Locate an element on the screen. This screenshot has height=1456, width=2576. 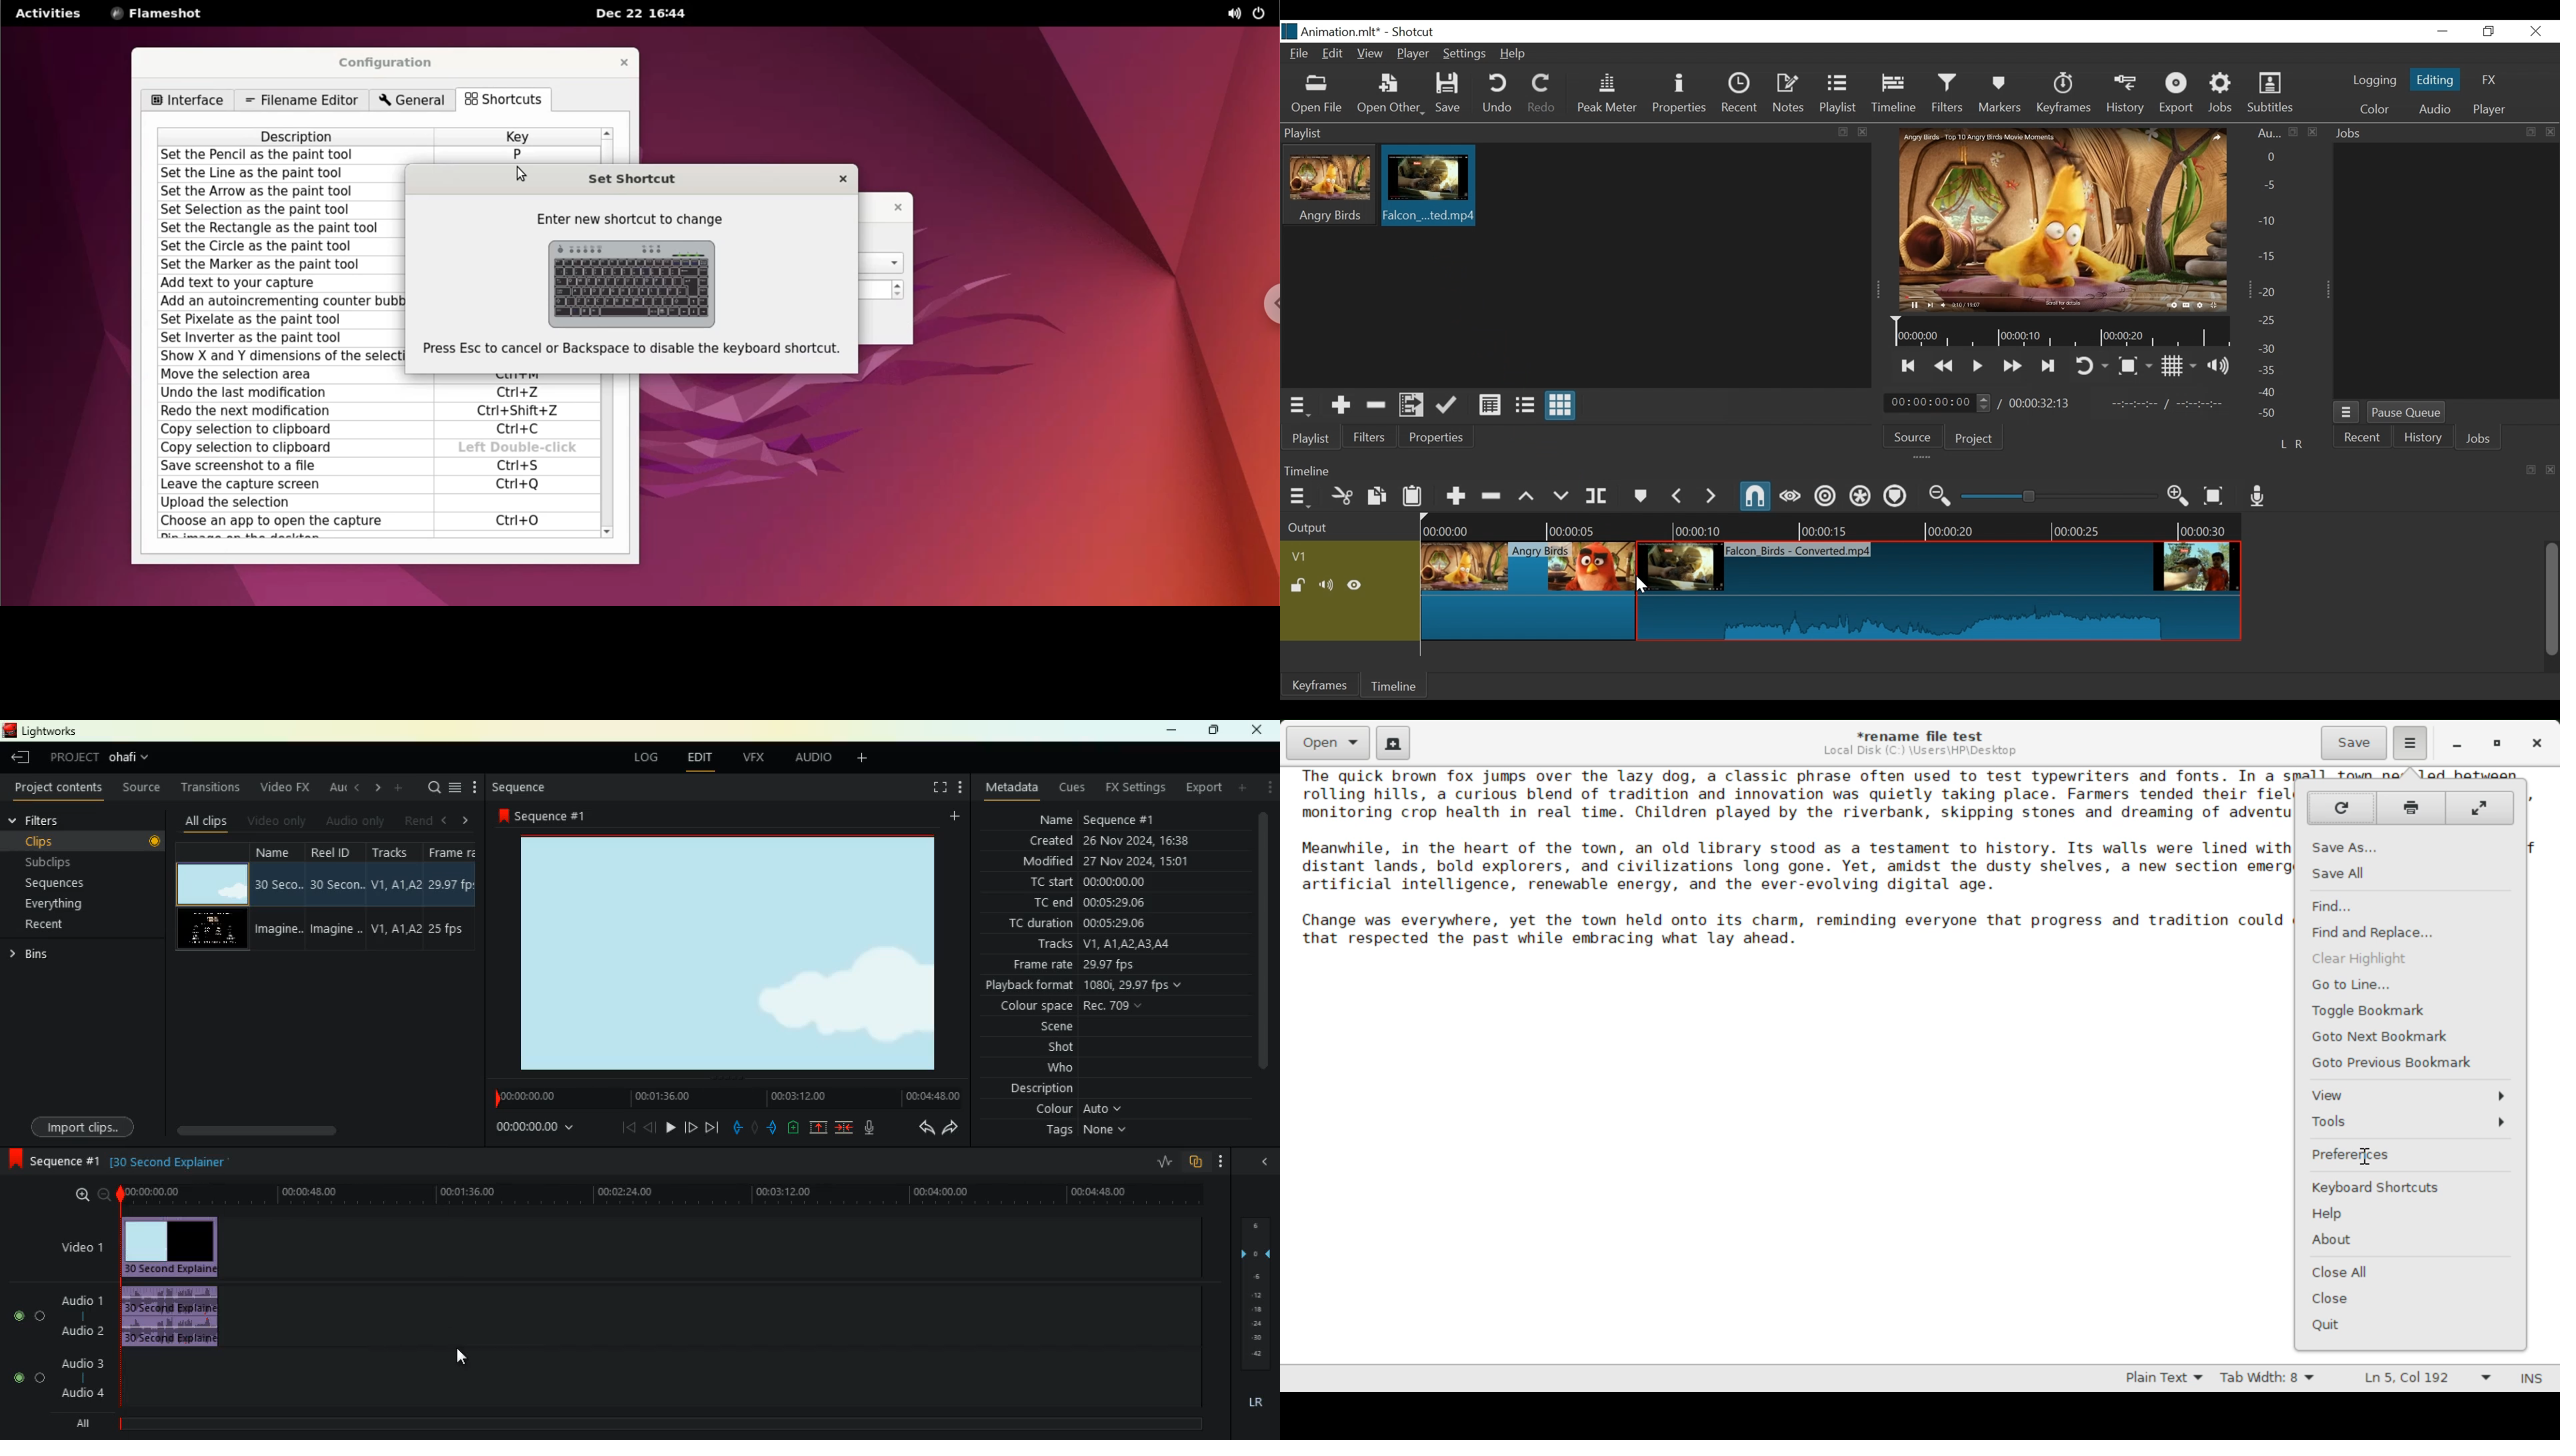
audio only is located at coordinates (357, 820).